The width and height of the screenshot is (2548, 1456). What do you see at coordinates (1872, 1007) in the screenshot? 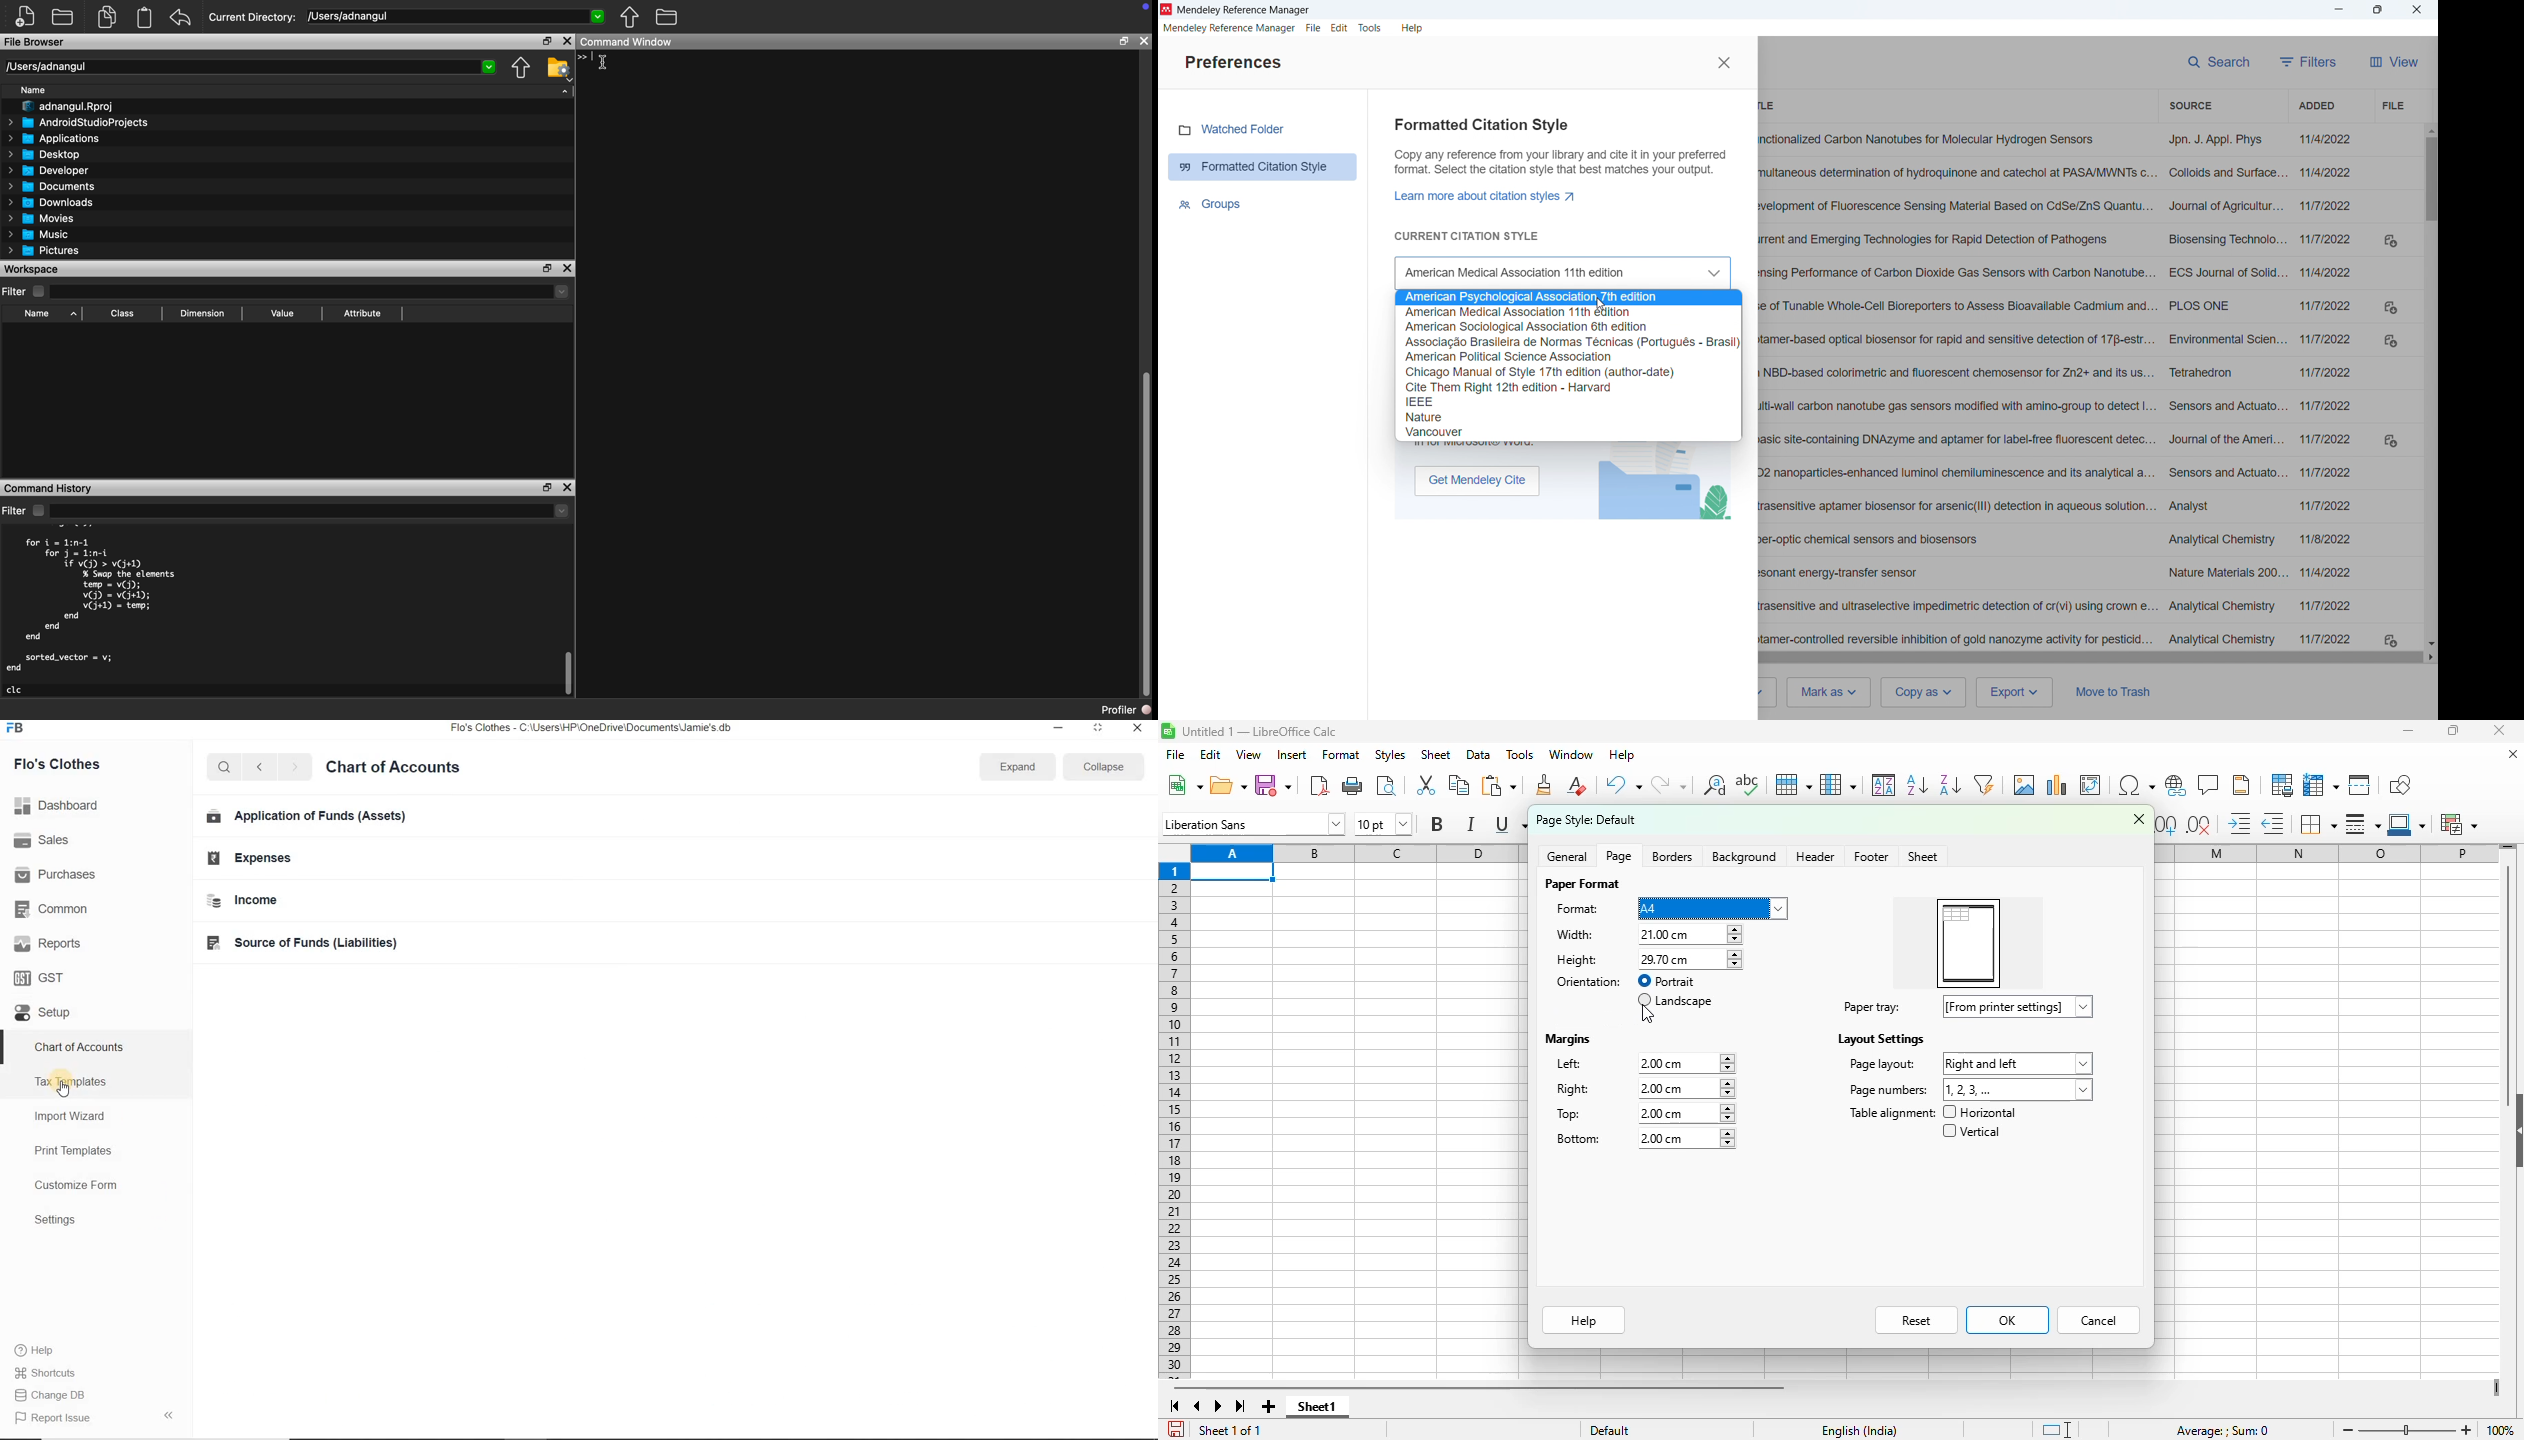
I see `paper tray: ` at bounding box center [1872, 1007].